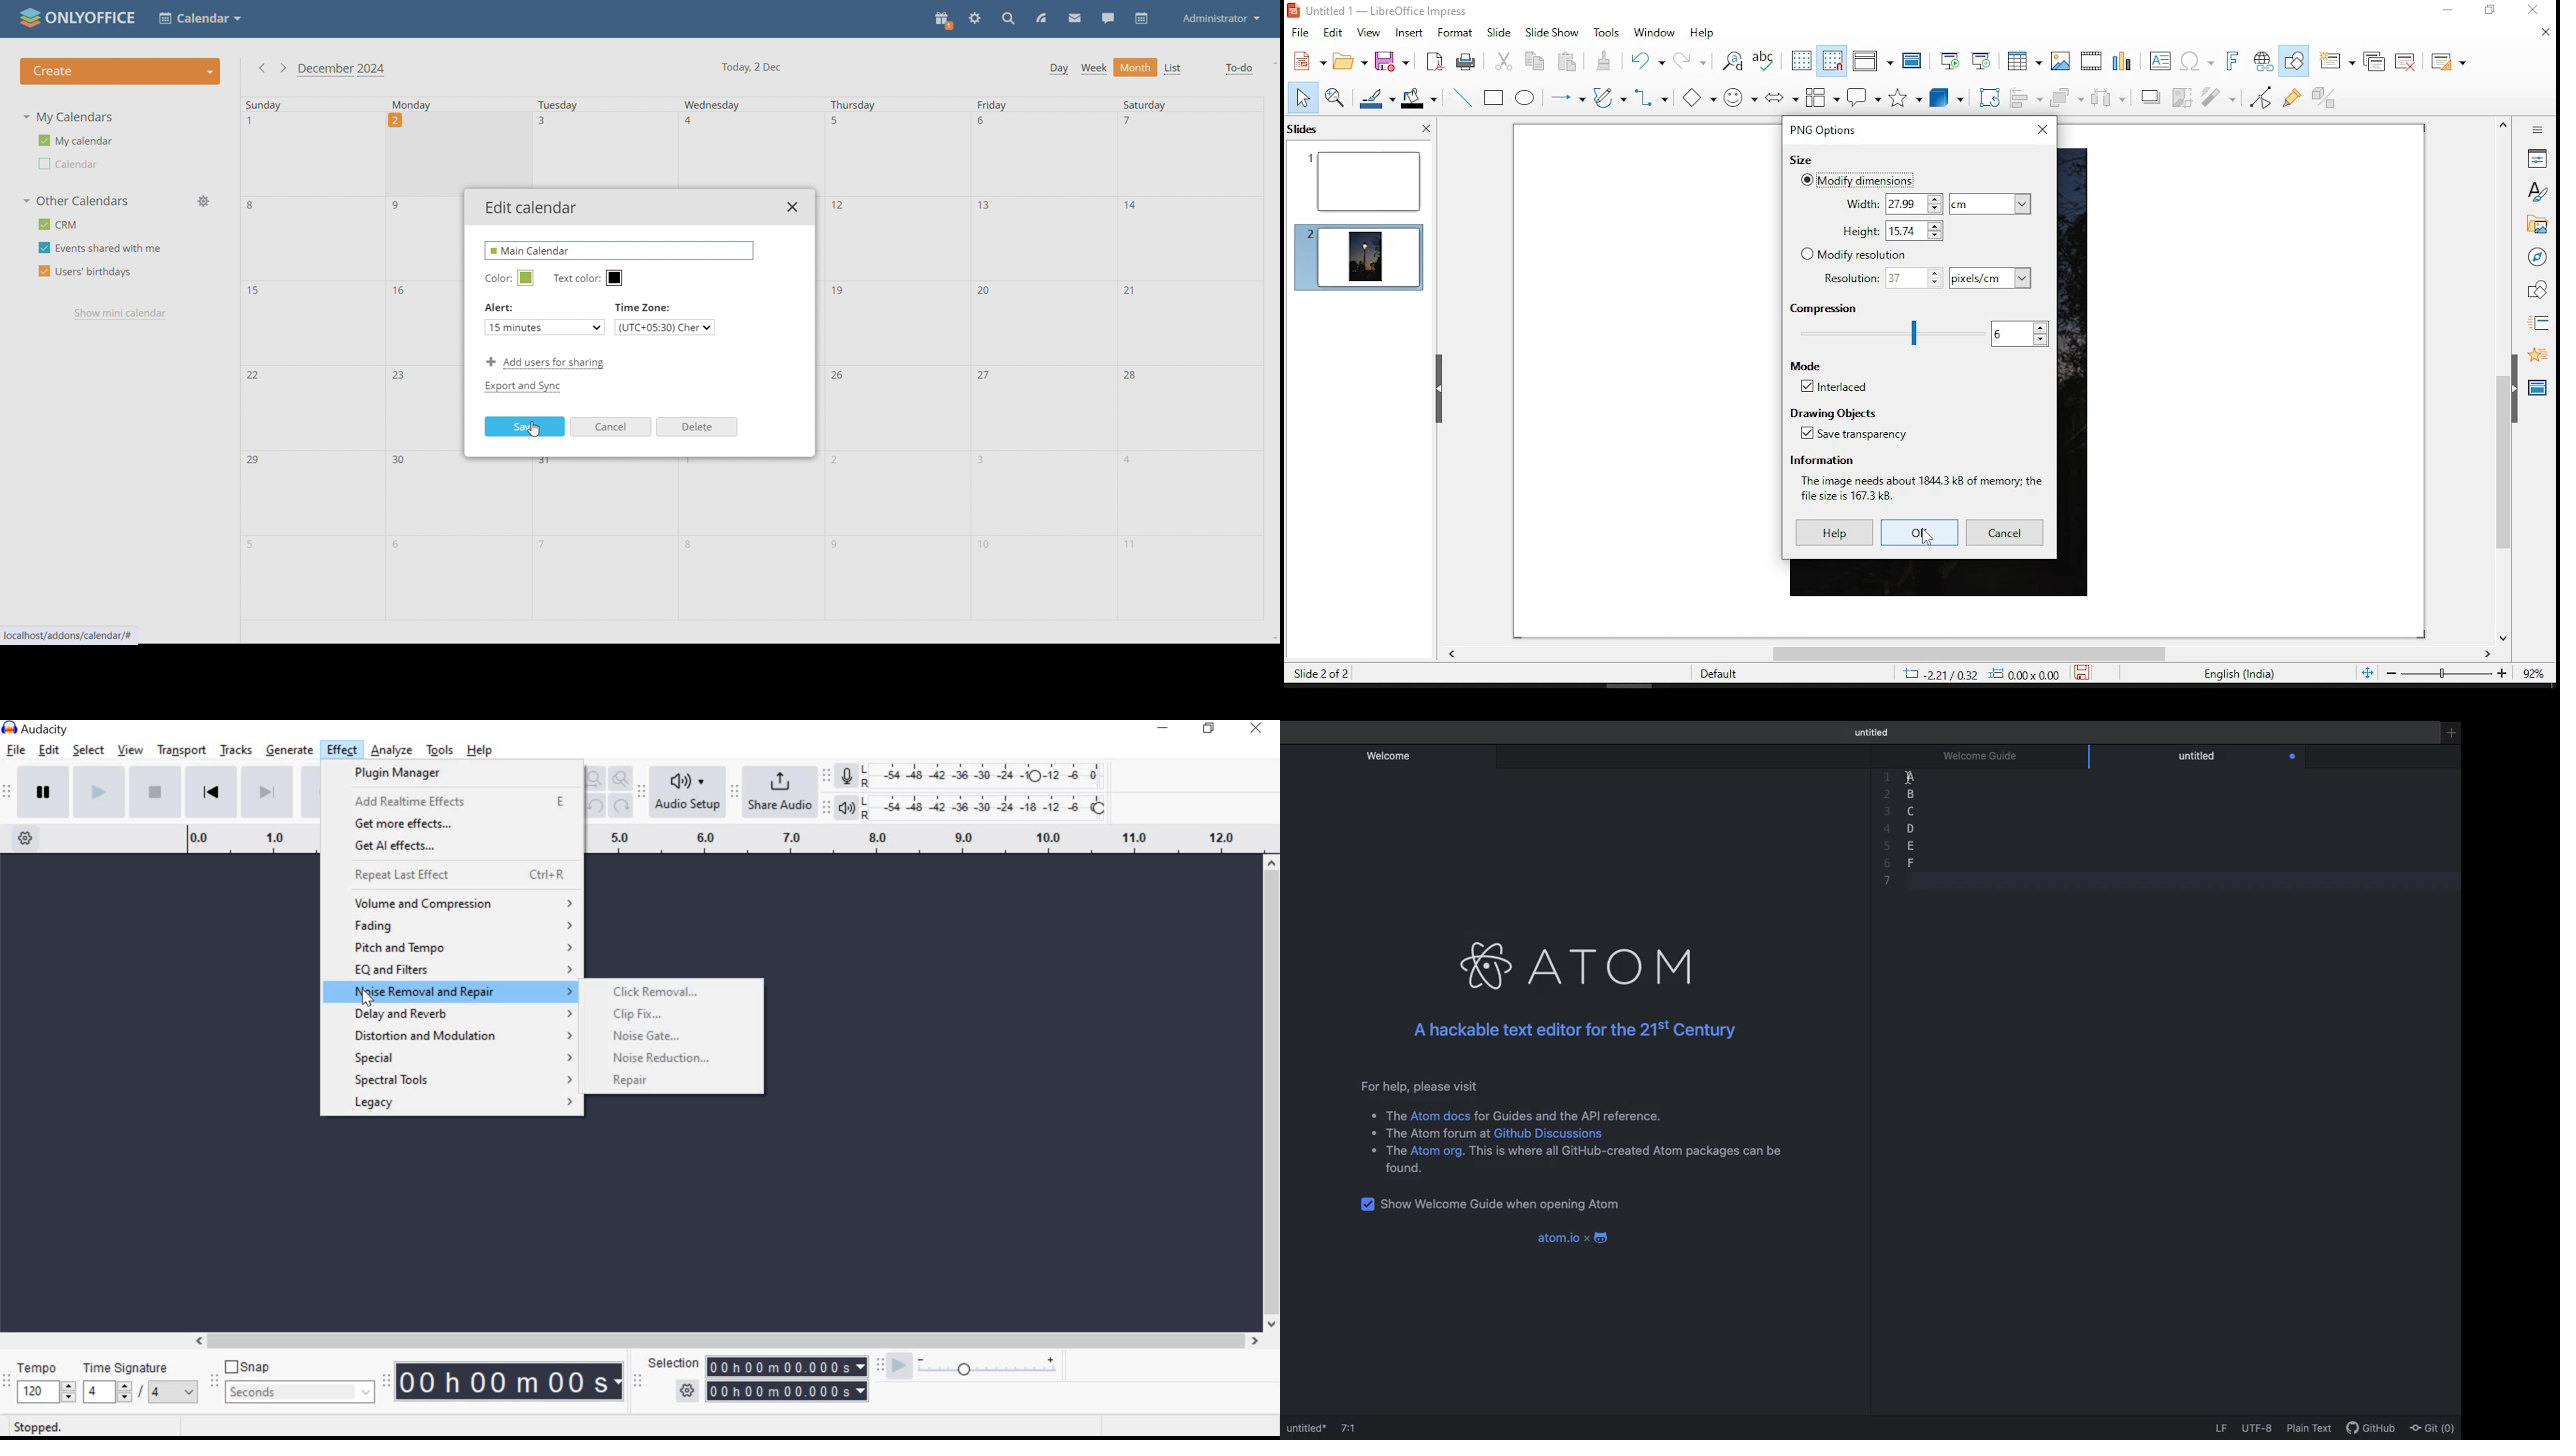 The image size is (2576, 1456). I want to click on Record meter, so click(848, 777).